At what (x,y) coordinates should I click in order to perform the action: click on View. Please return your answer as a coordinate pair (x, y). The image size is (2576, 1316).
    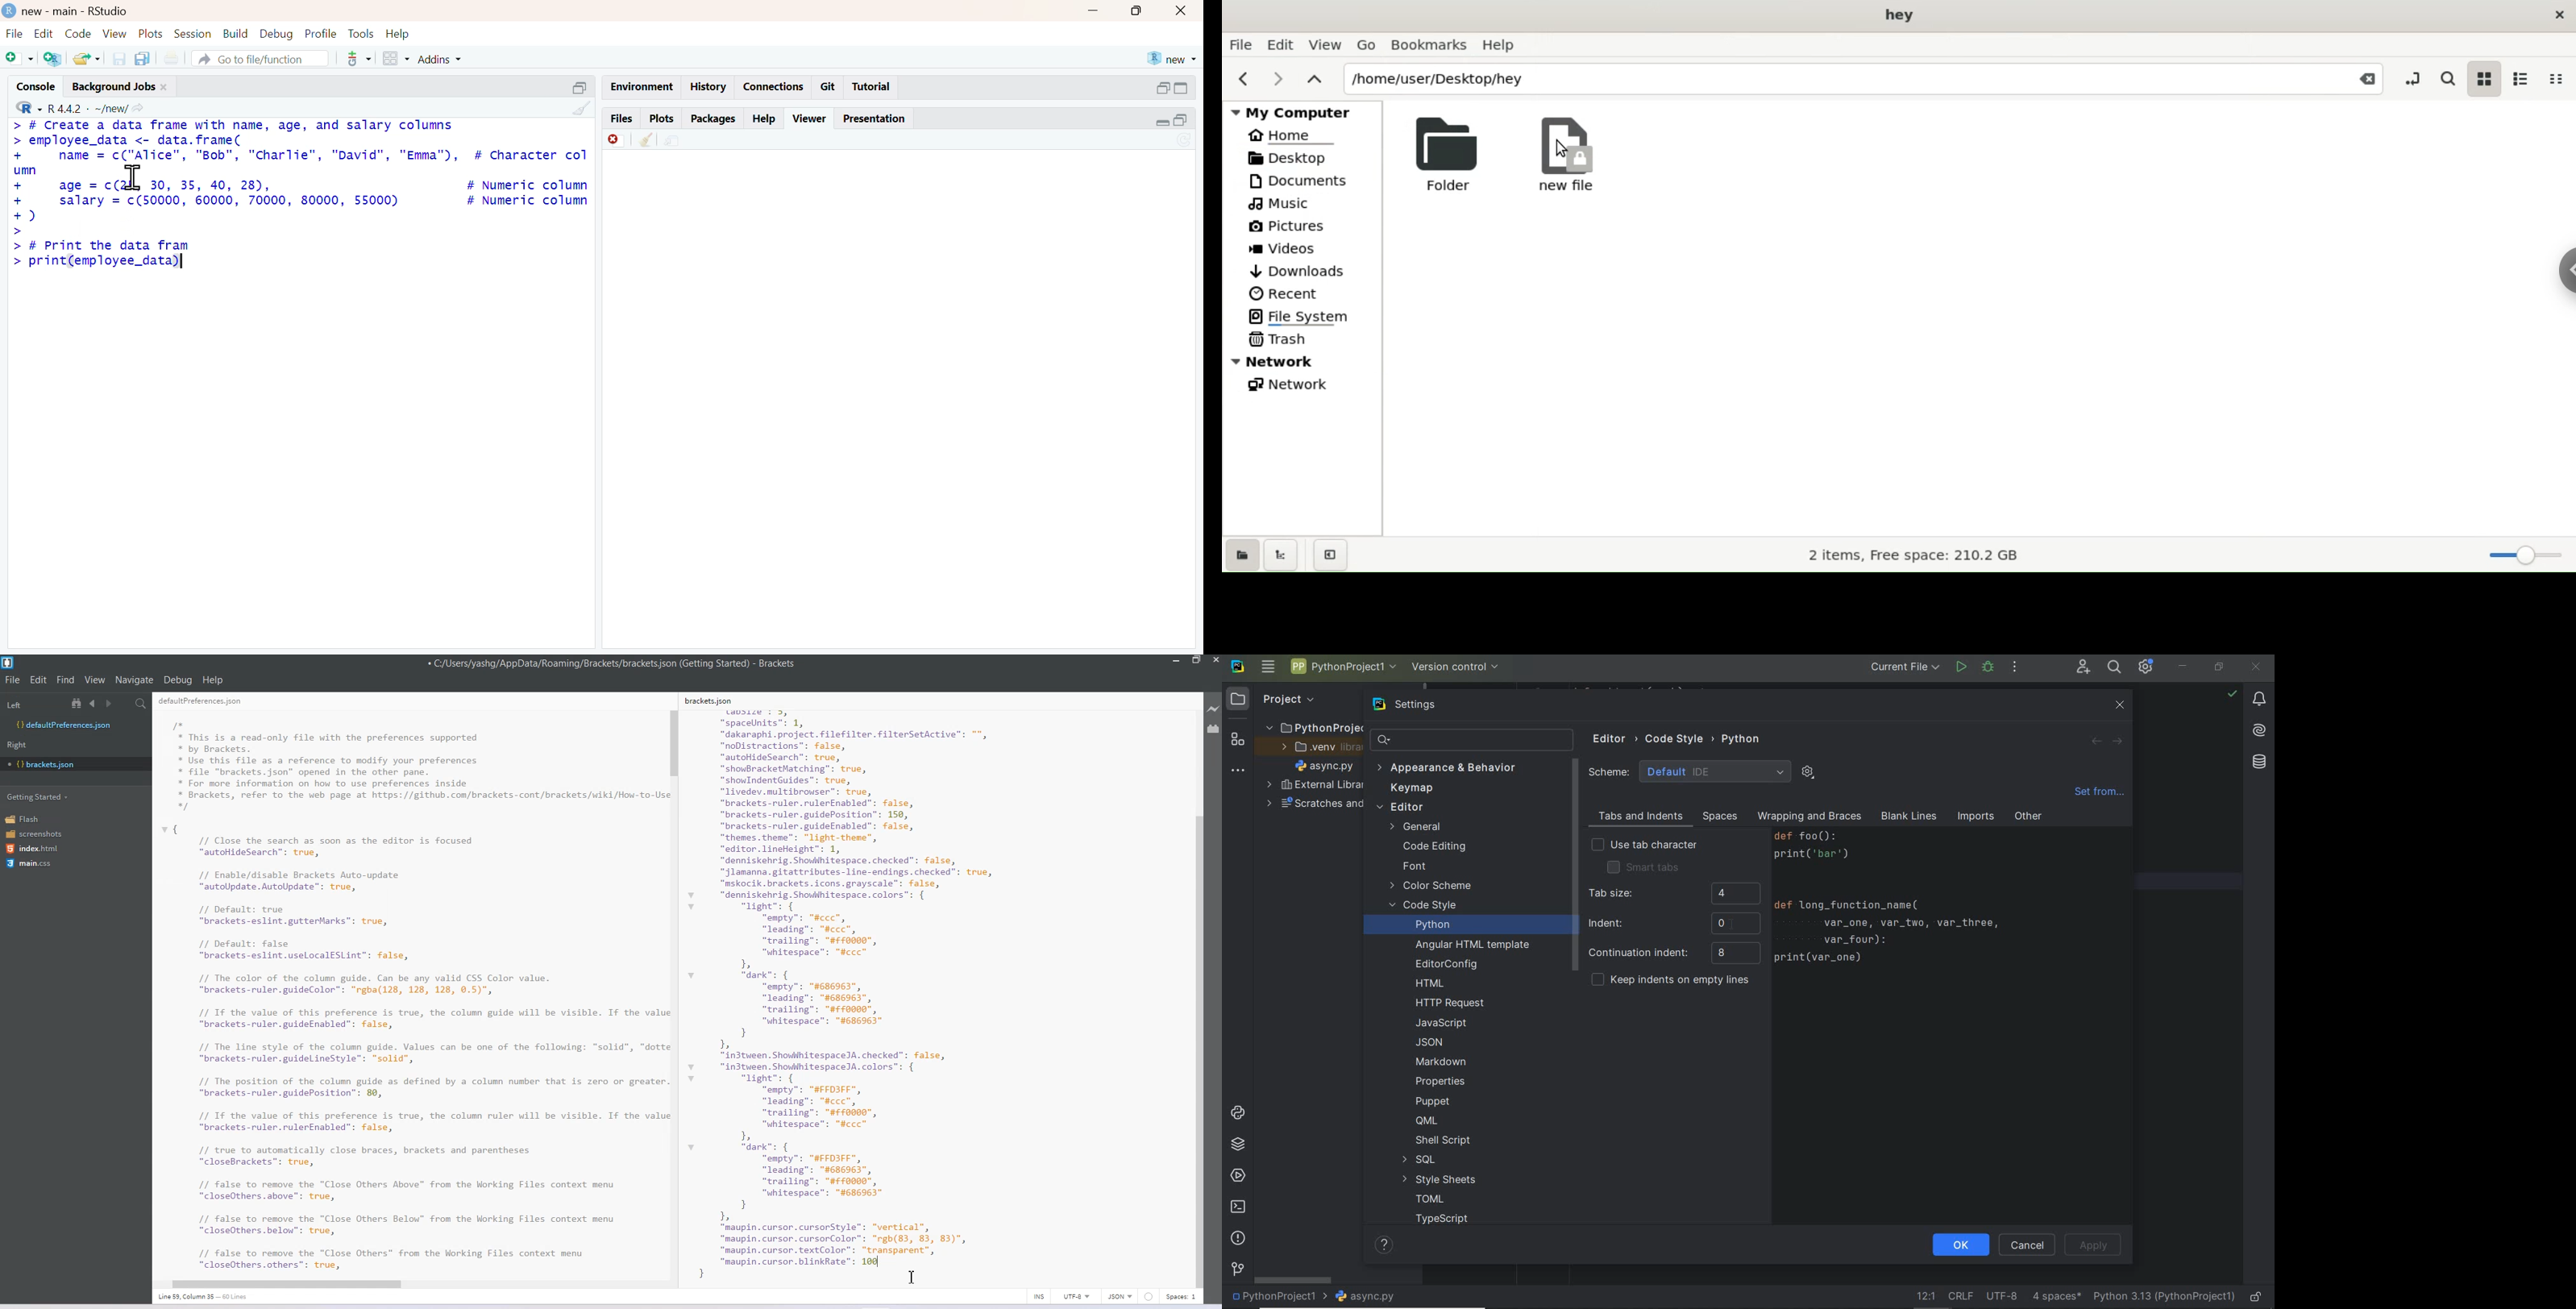
    Looking at the image, I should click on (112, 34).